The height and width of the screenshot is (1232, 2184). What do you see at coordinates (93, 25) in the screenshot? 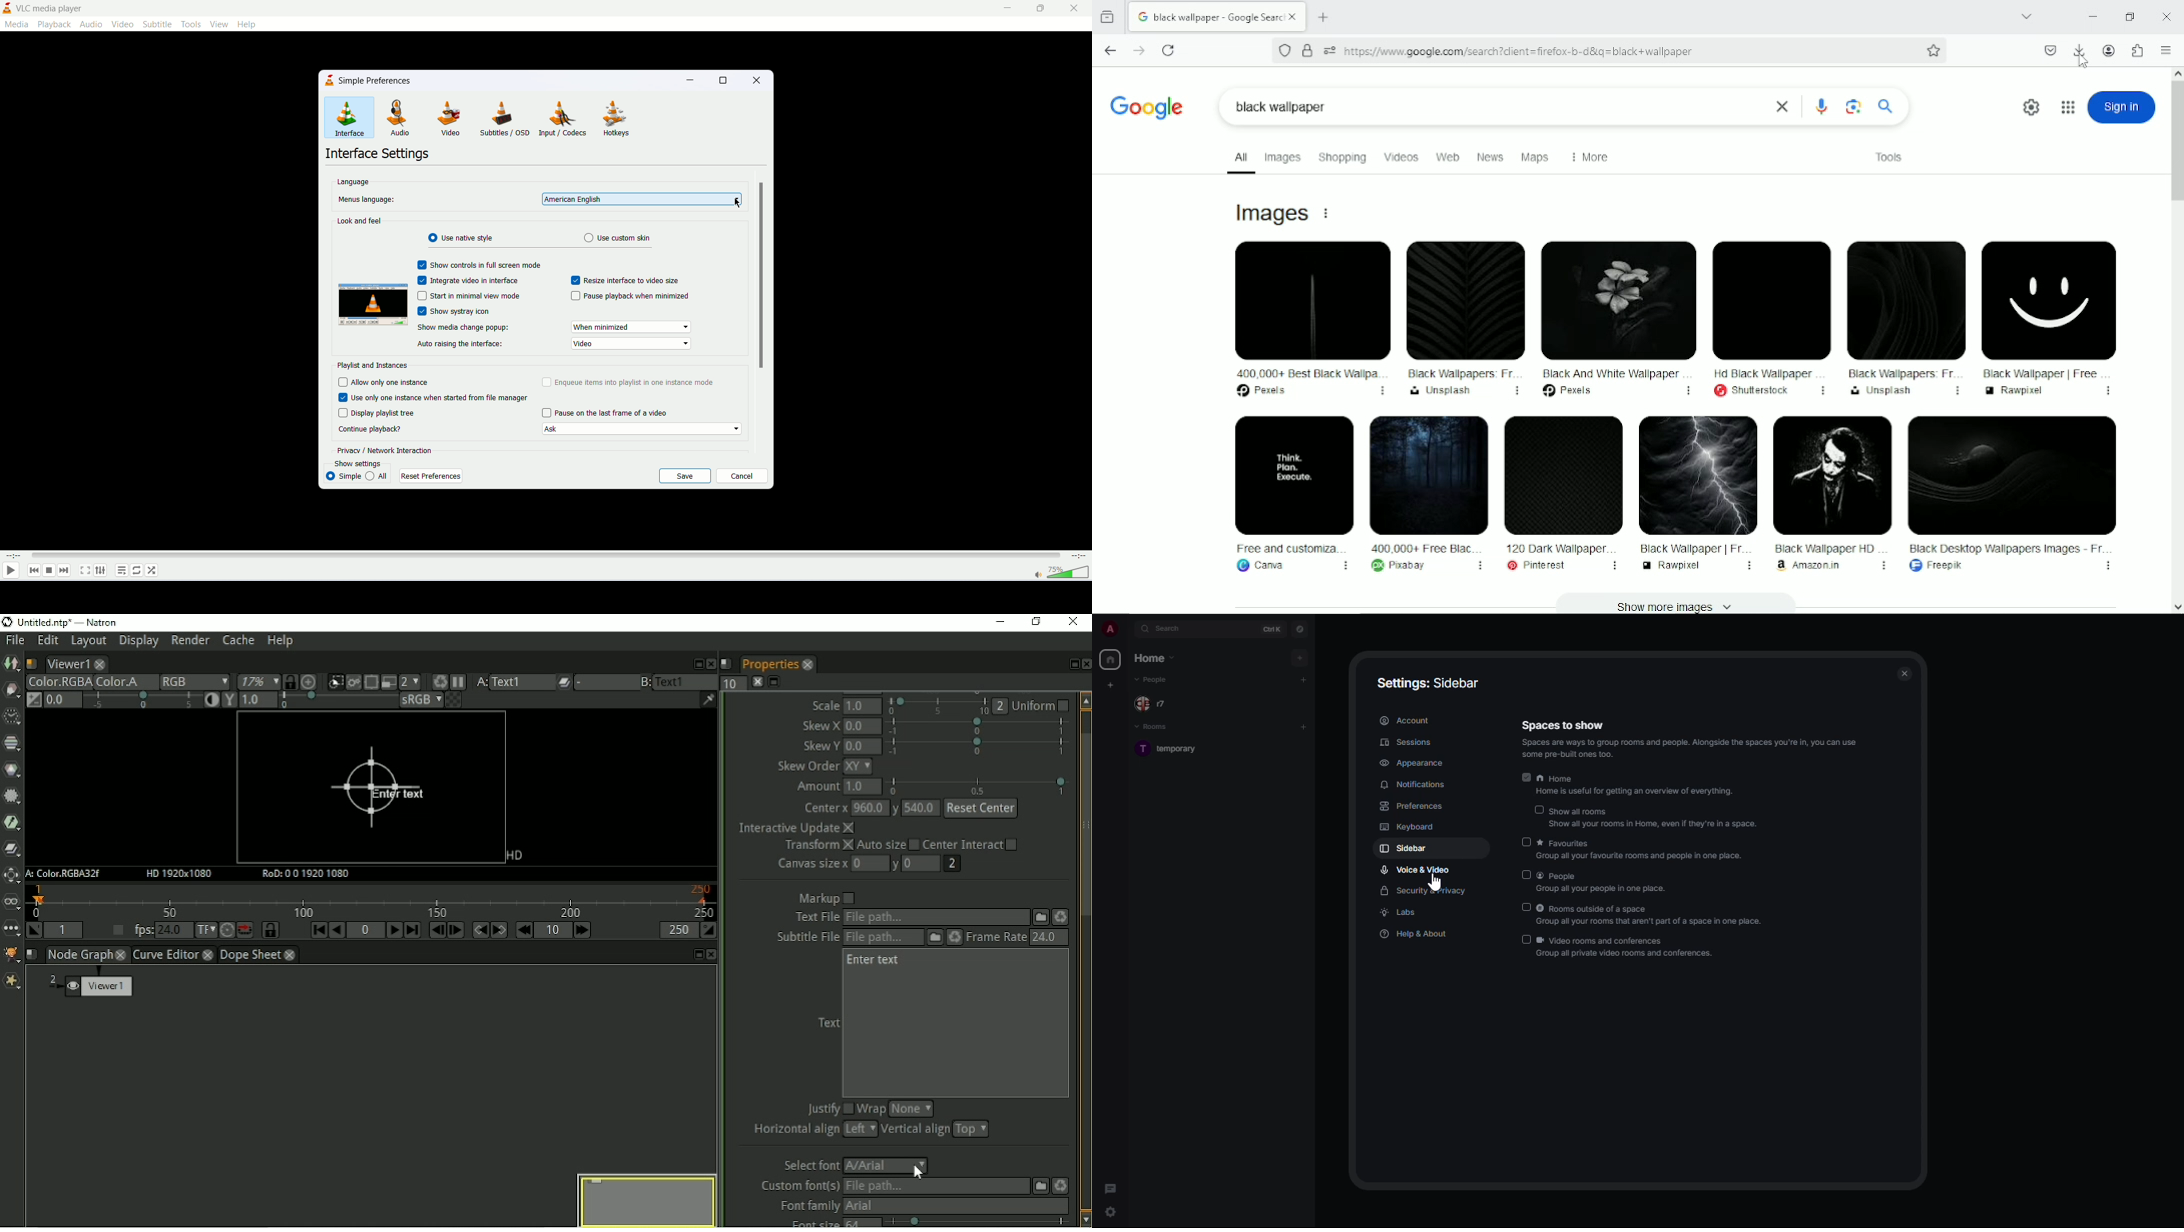
I see `audio` at bounding box center [93, 25].